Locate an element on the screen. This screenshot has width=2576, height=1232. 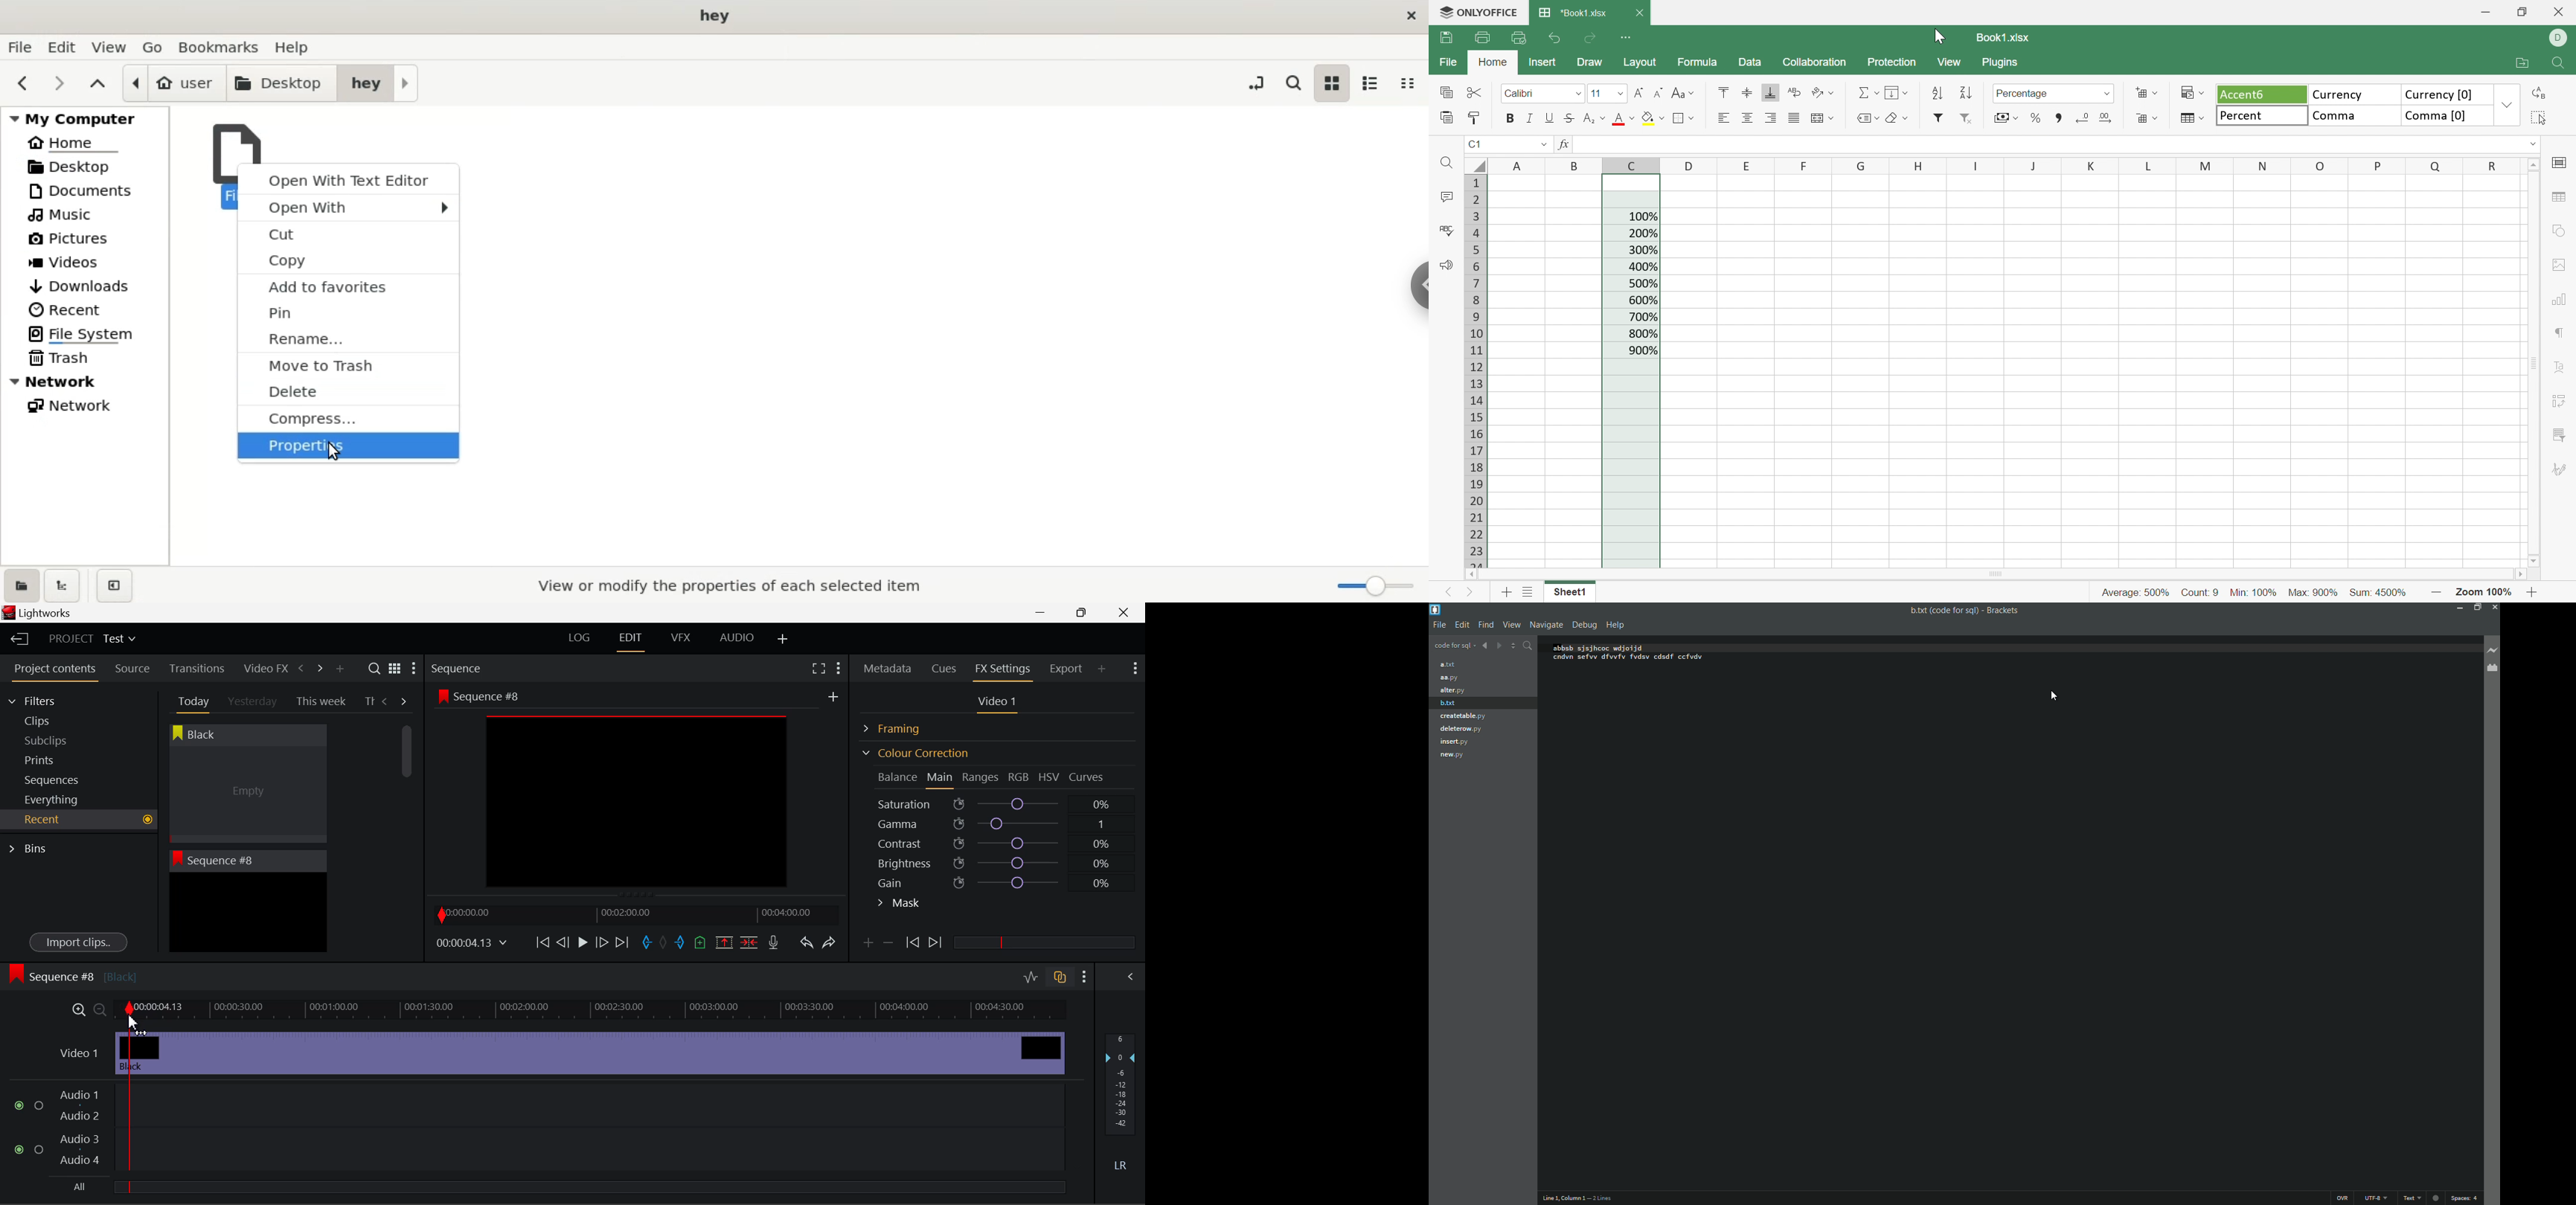
Wrap Text is located at coordinates (1796, 94).